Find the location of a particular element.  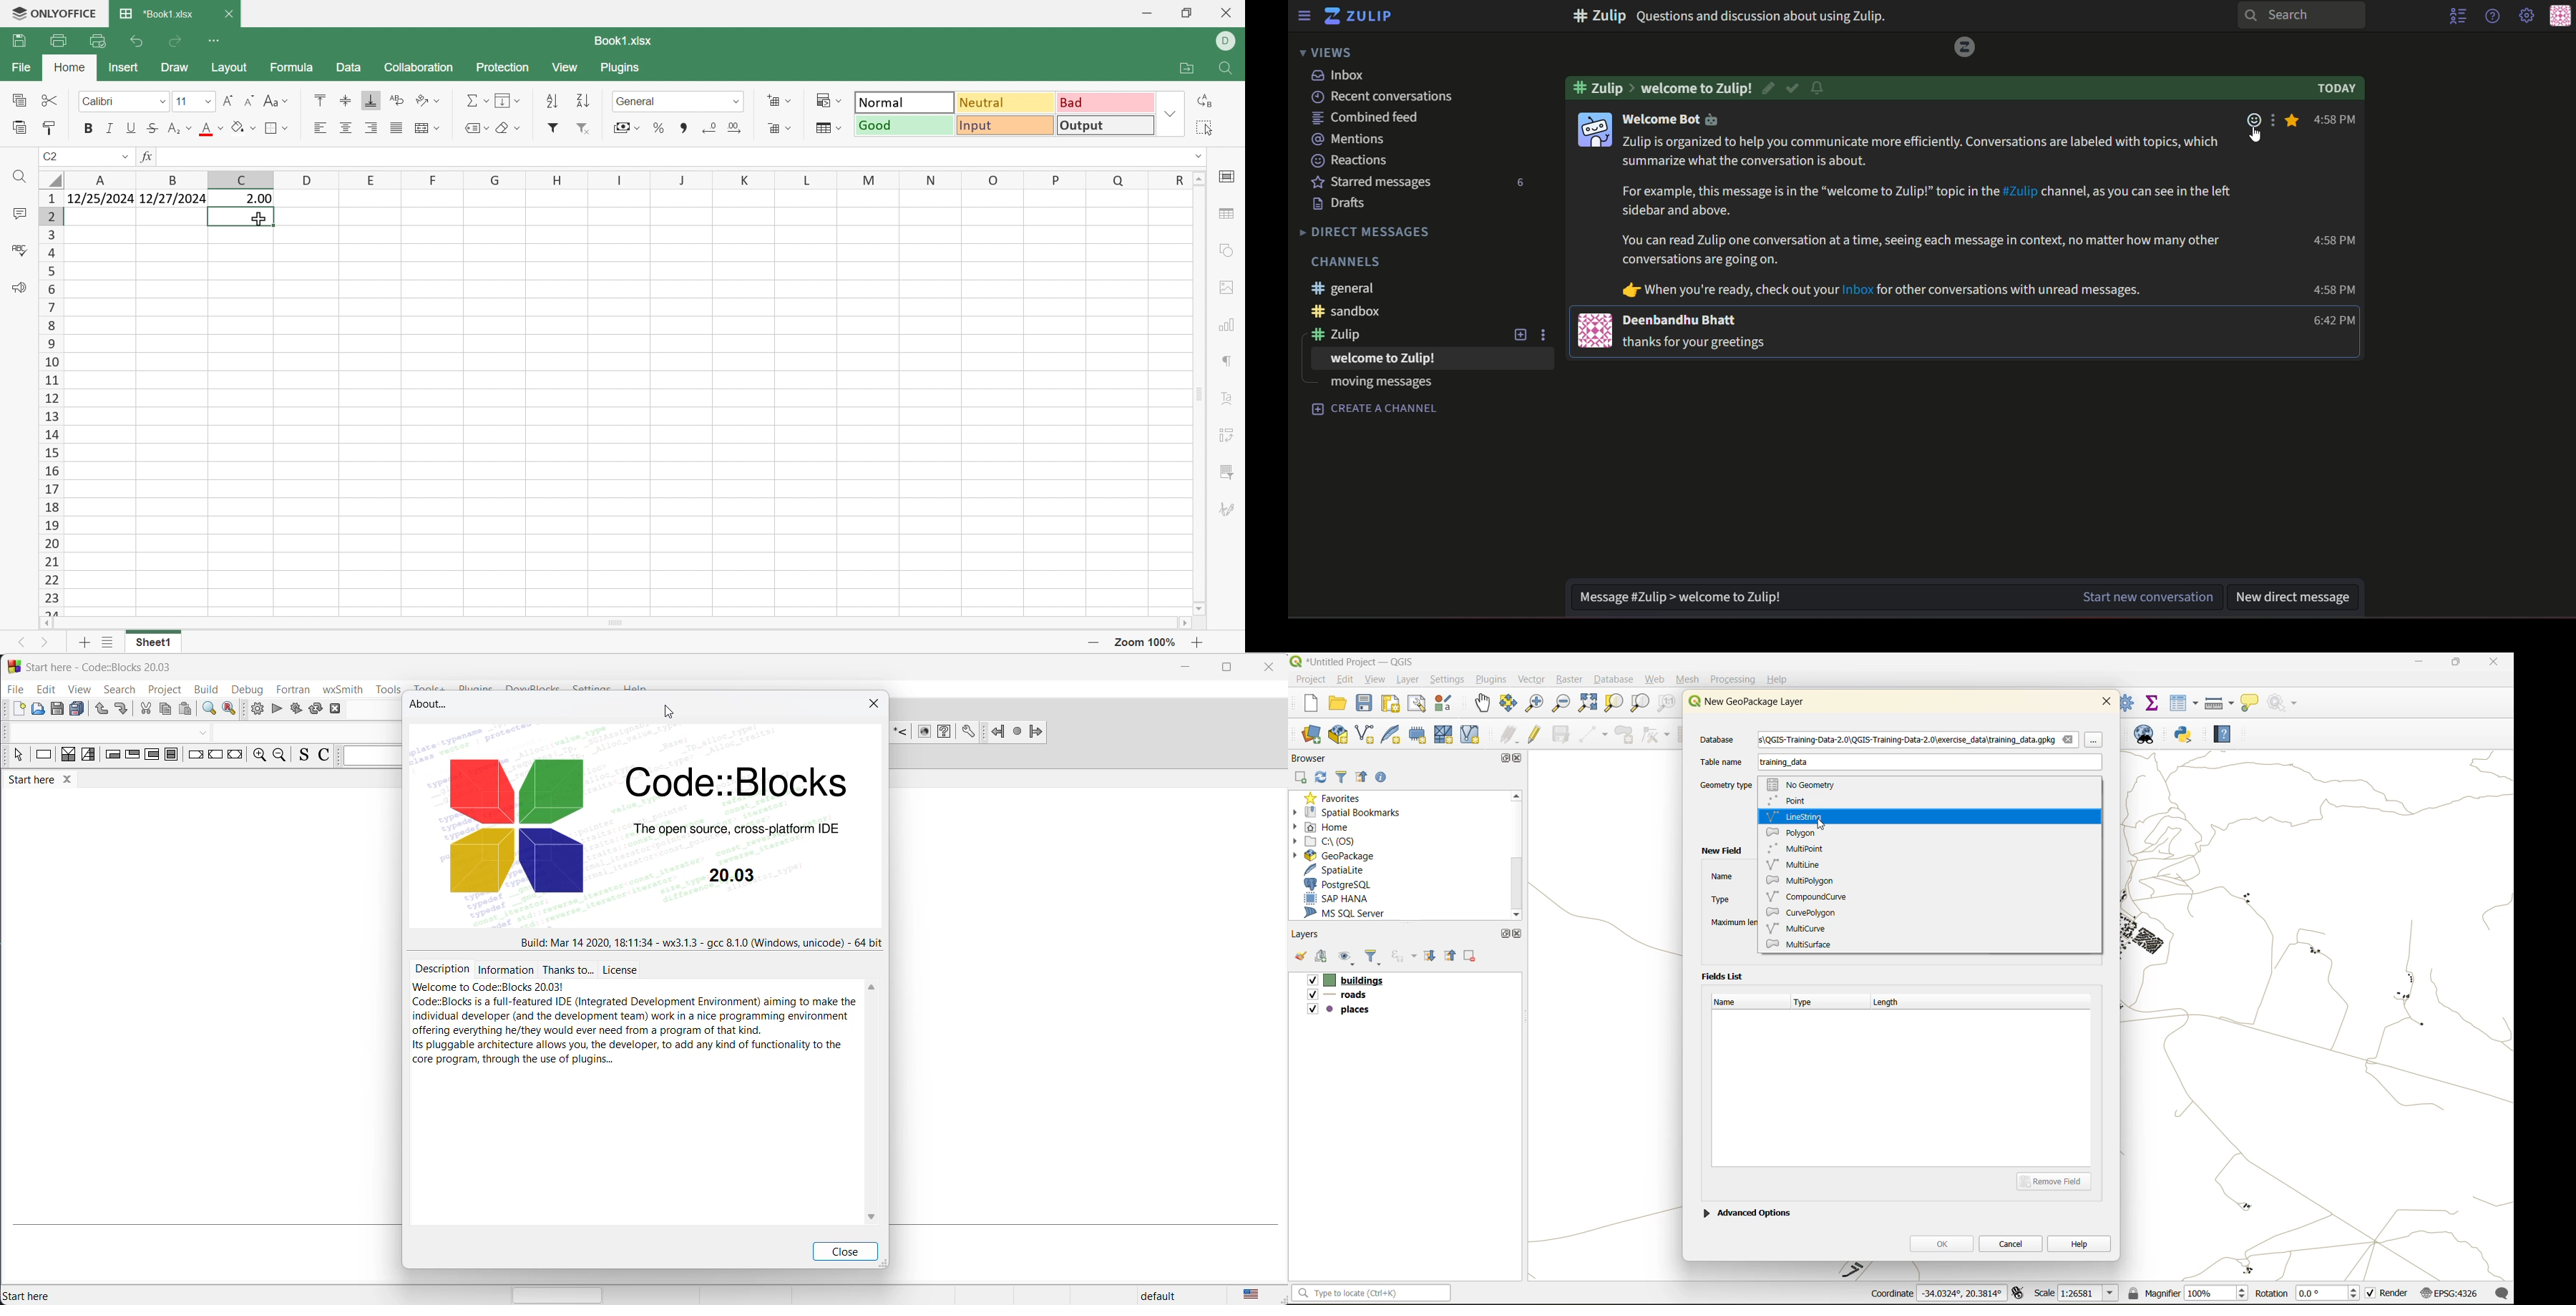

jump back is located at coordinates (1000, 730).